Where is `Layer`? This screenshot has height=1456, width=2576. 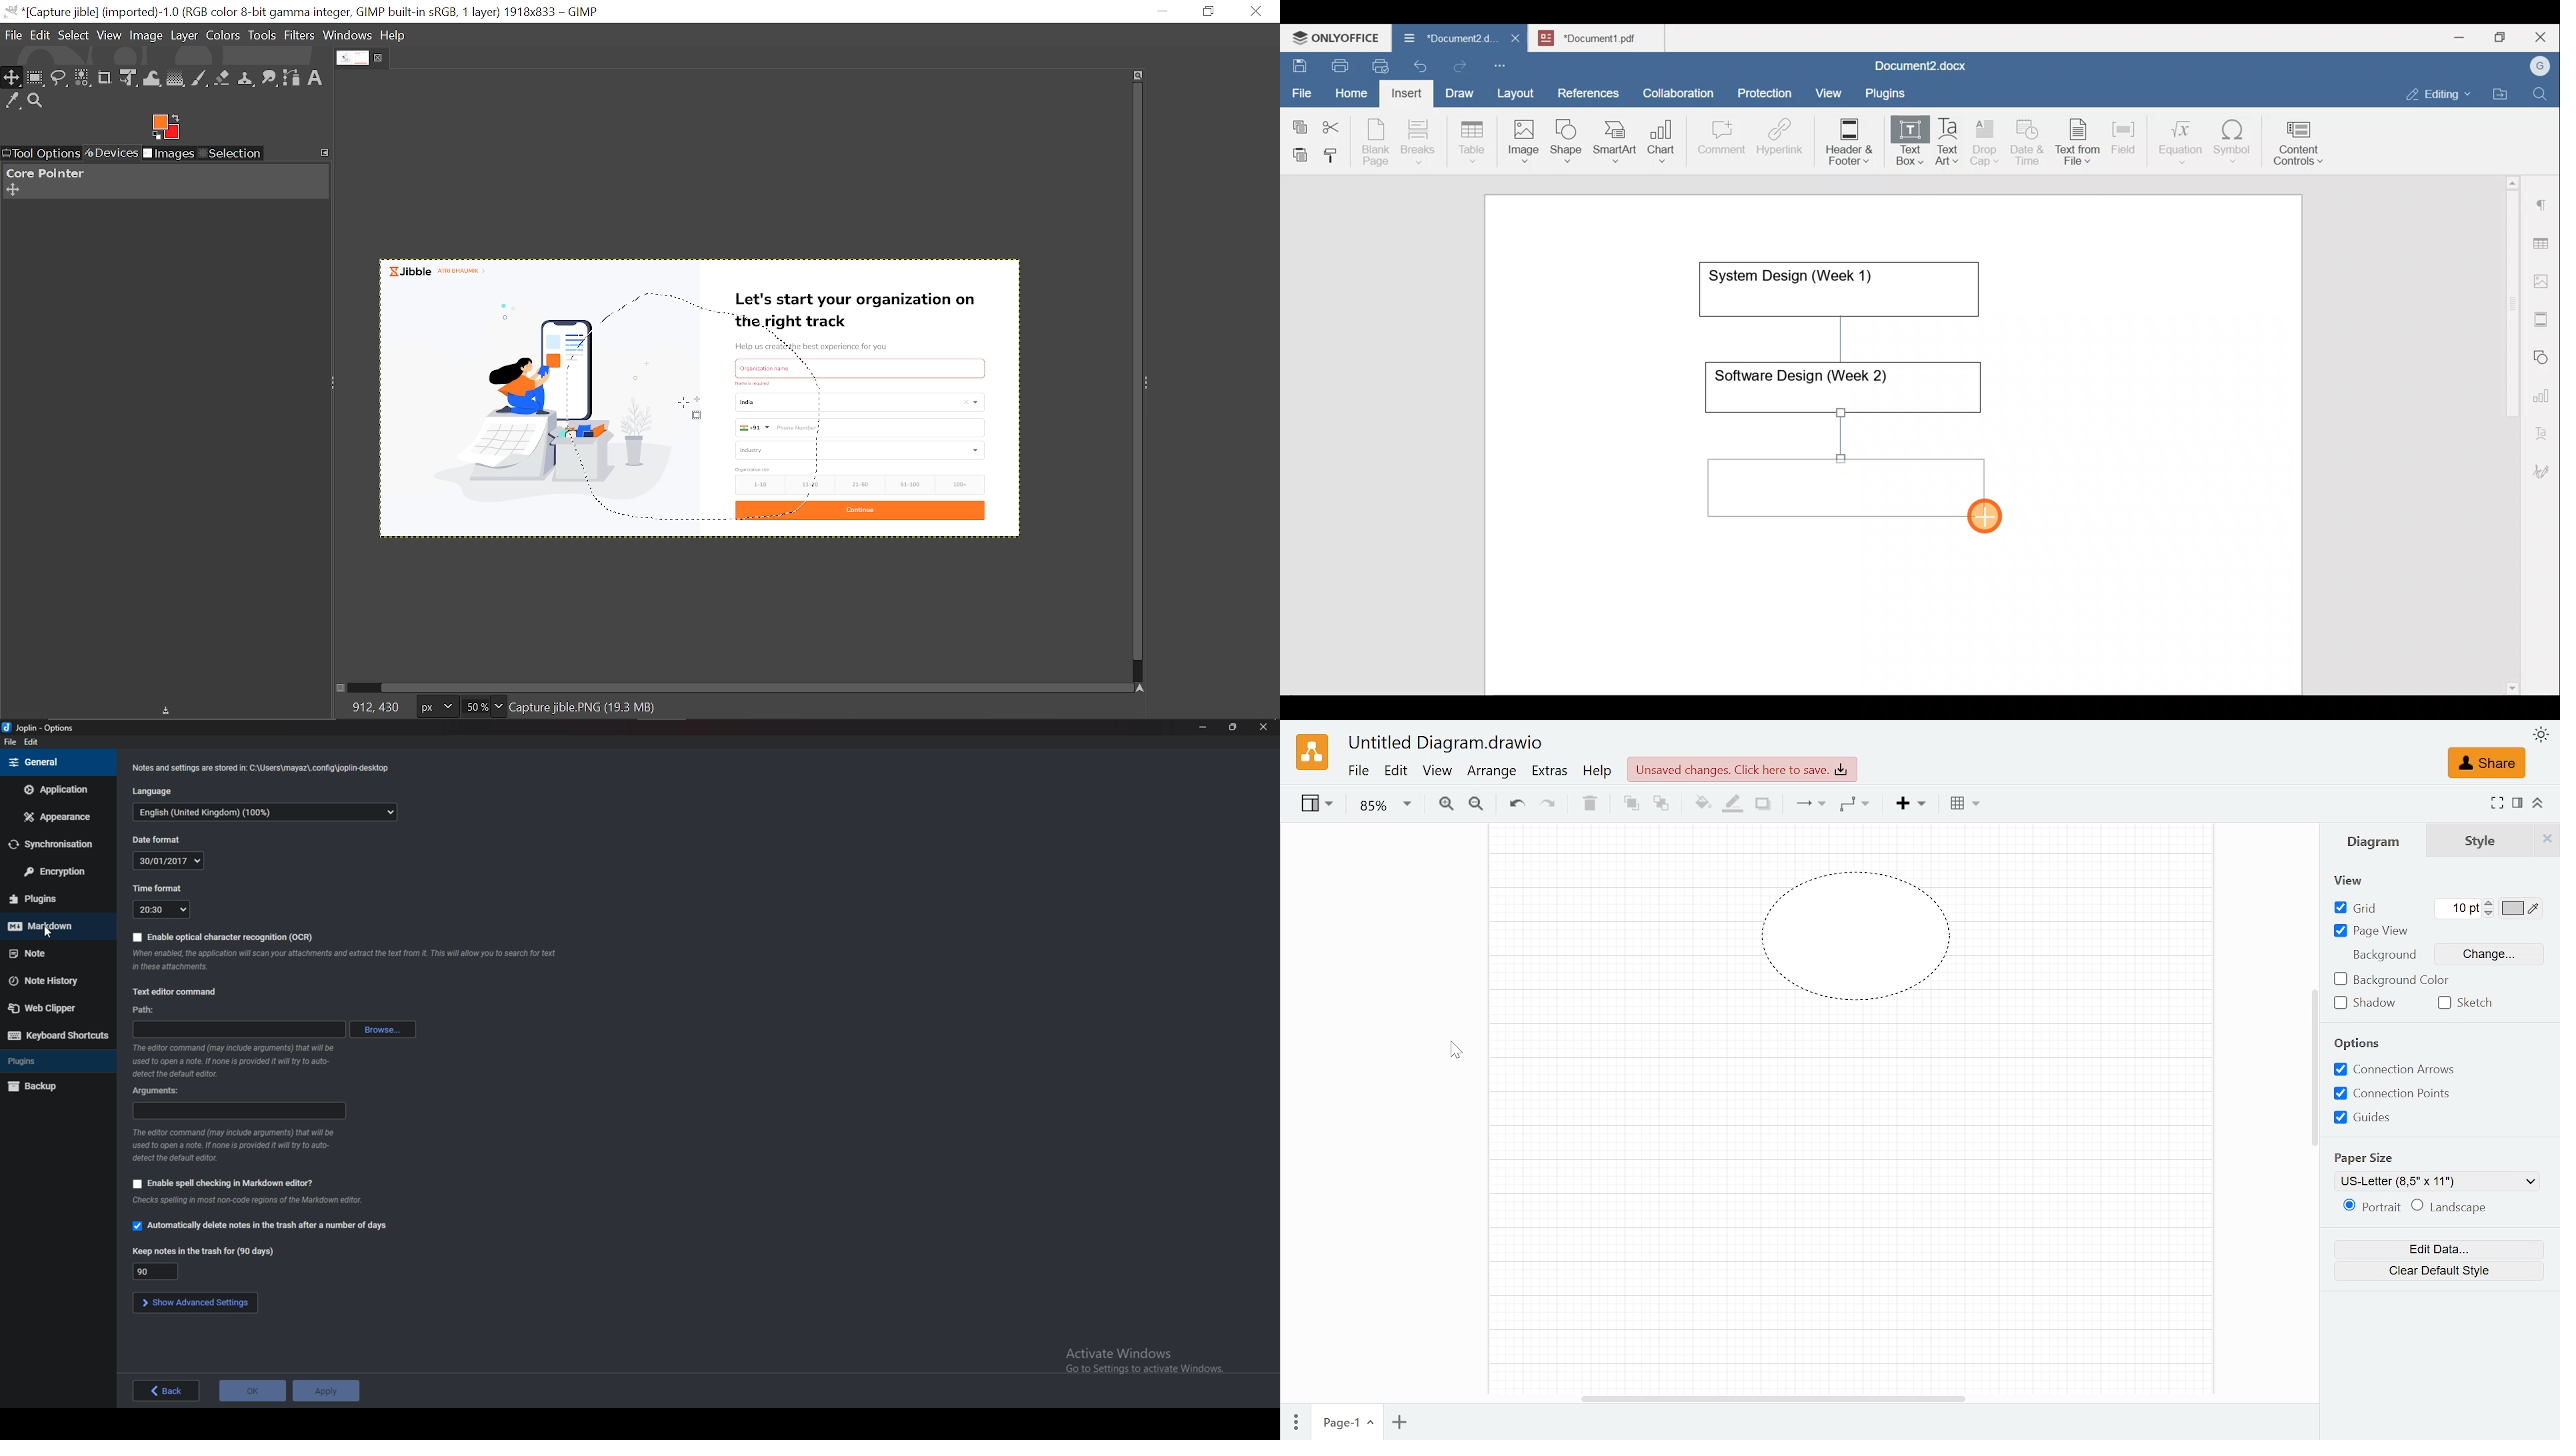 Layer is located at coordinates (184, 37).